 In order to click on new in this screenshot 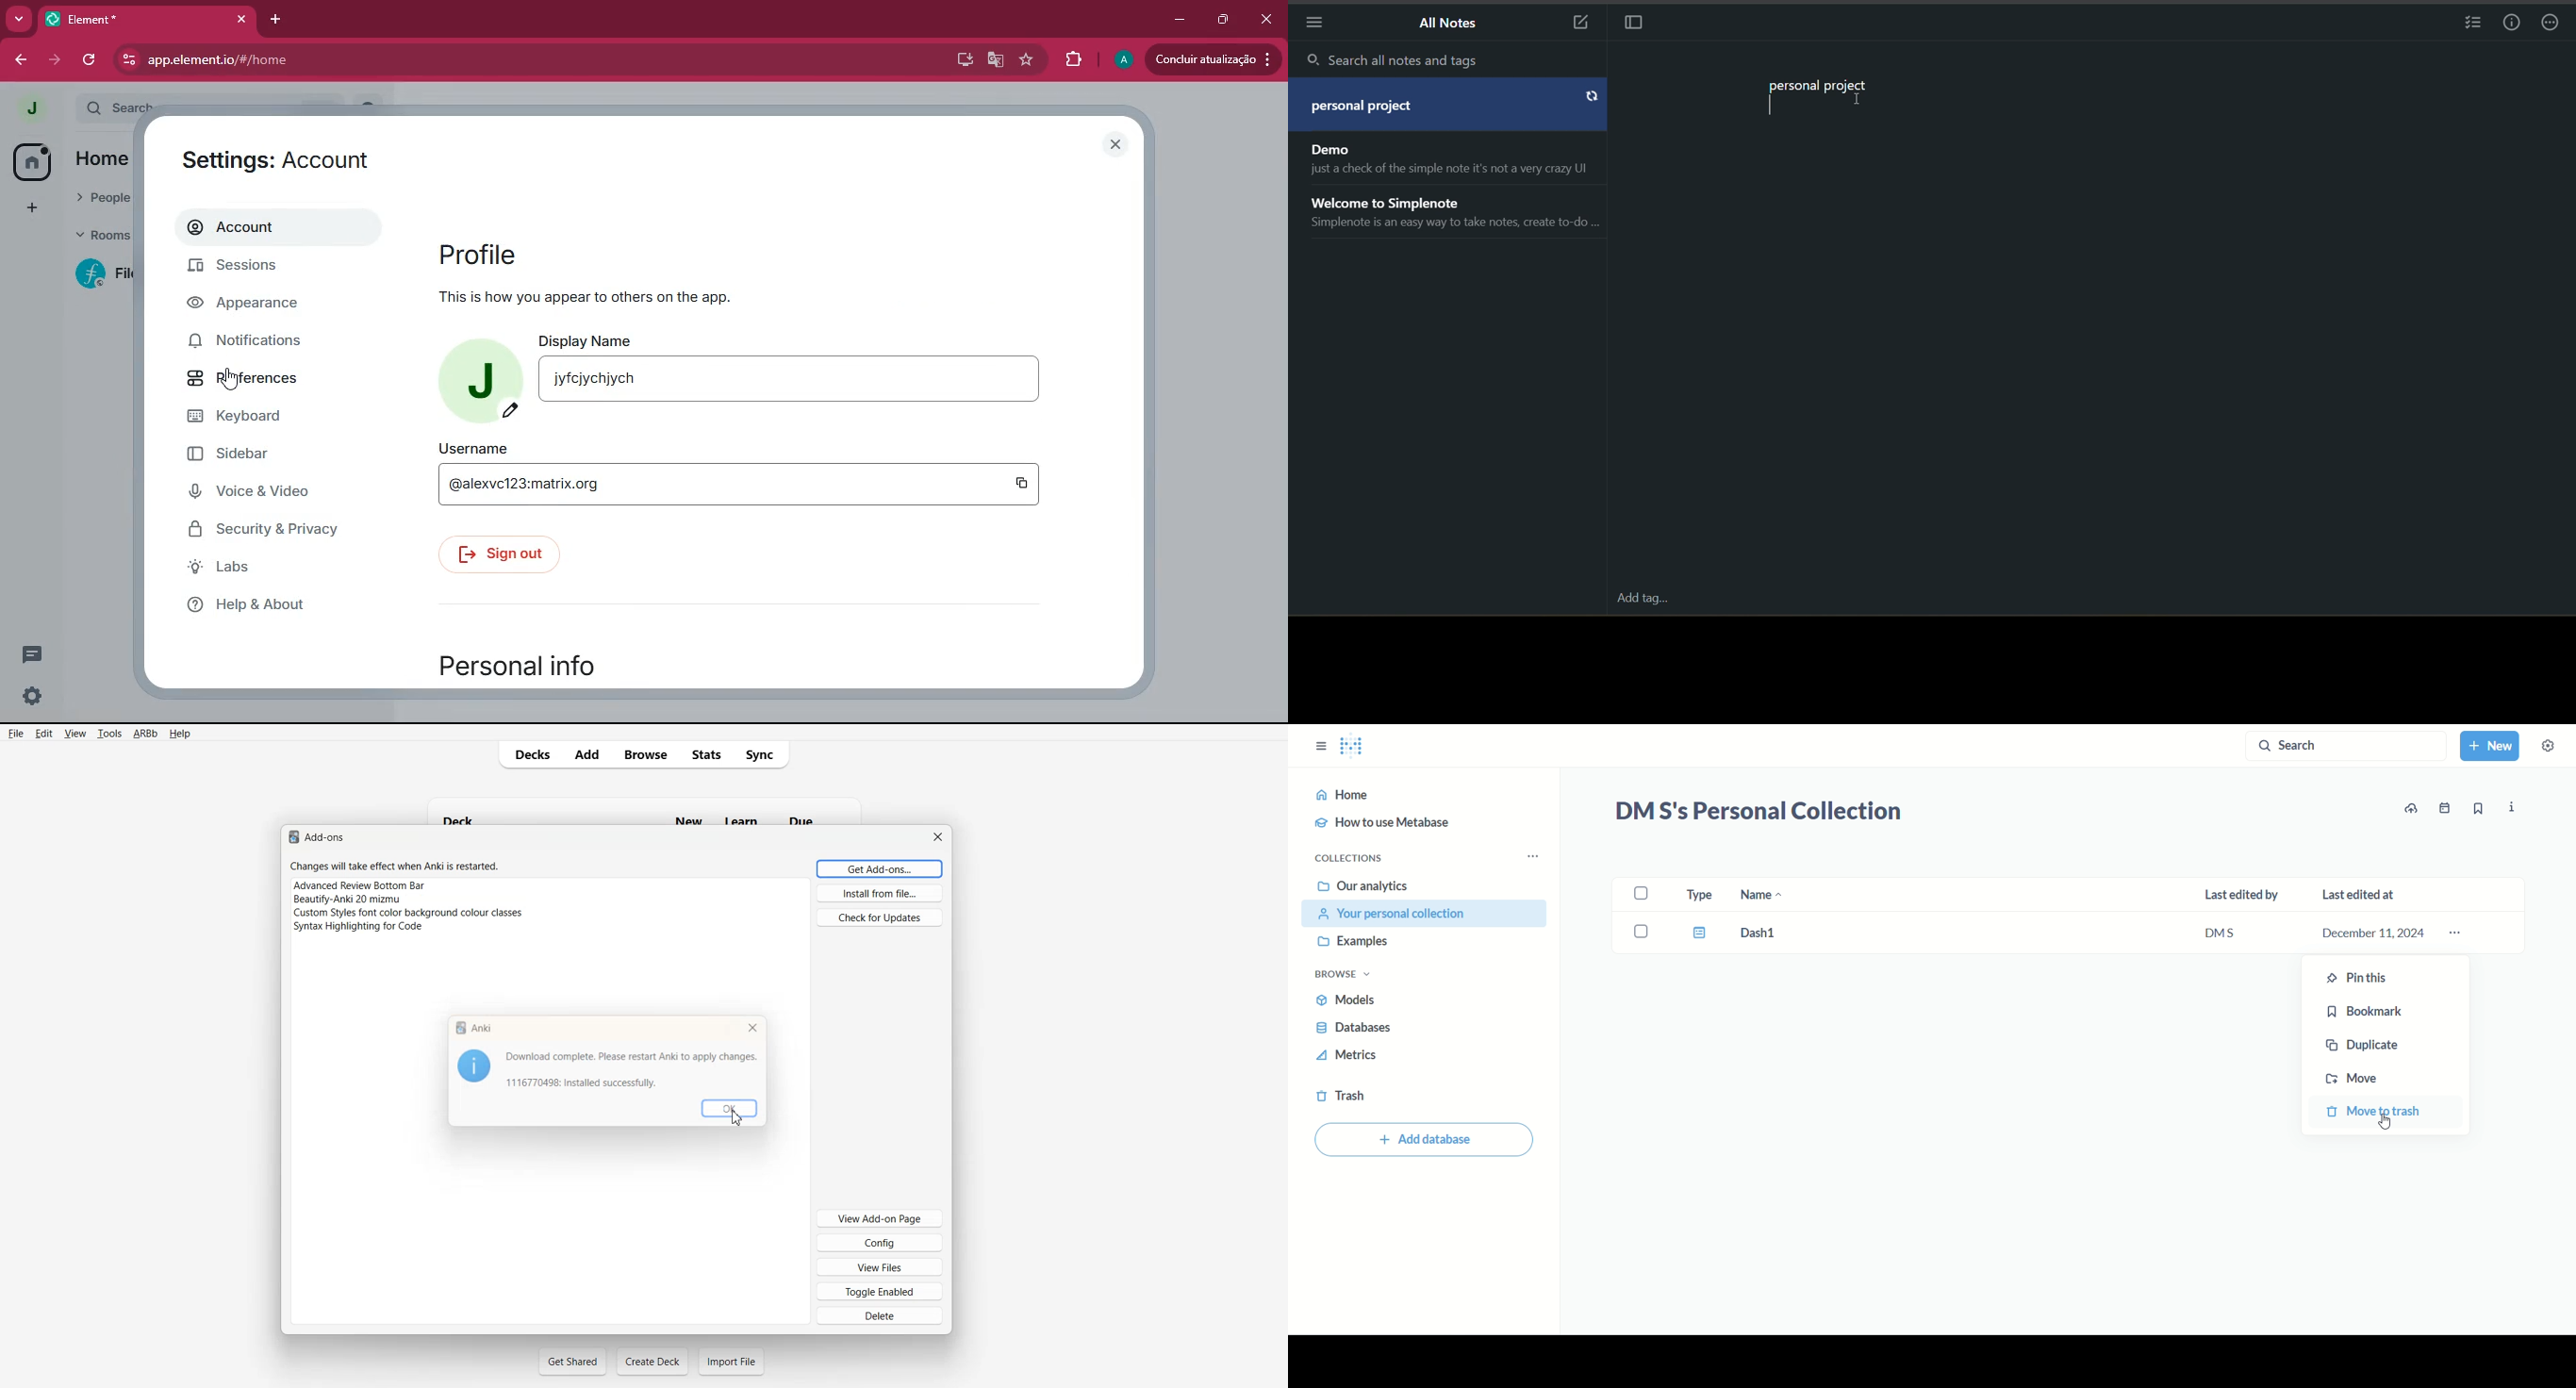, I will do `click(2492, 748)`.